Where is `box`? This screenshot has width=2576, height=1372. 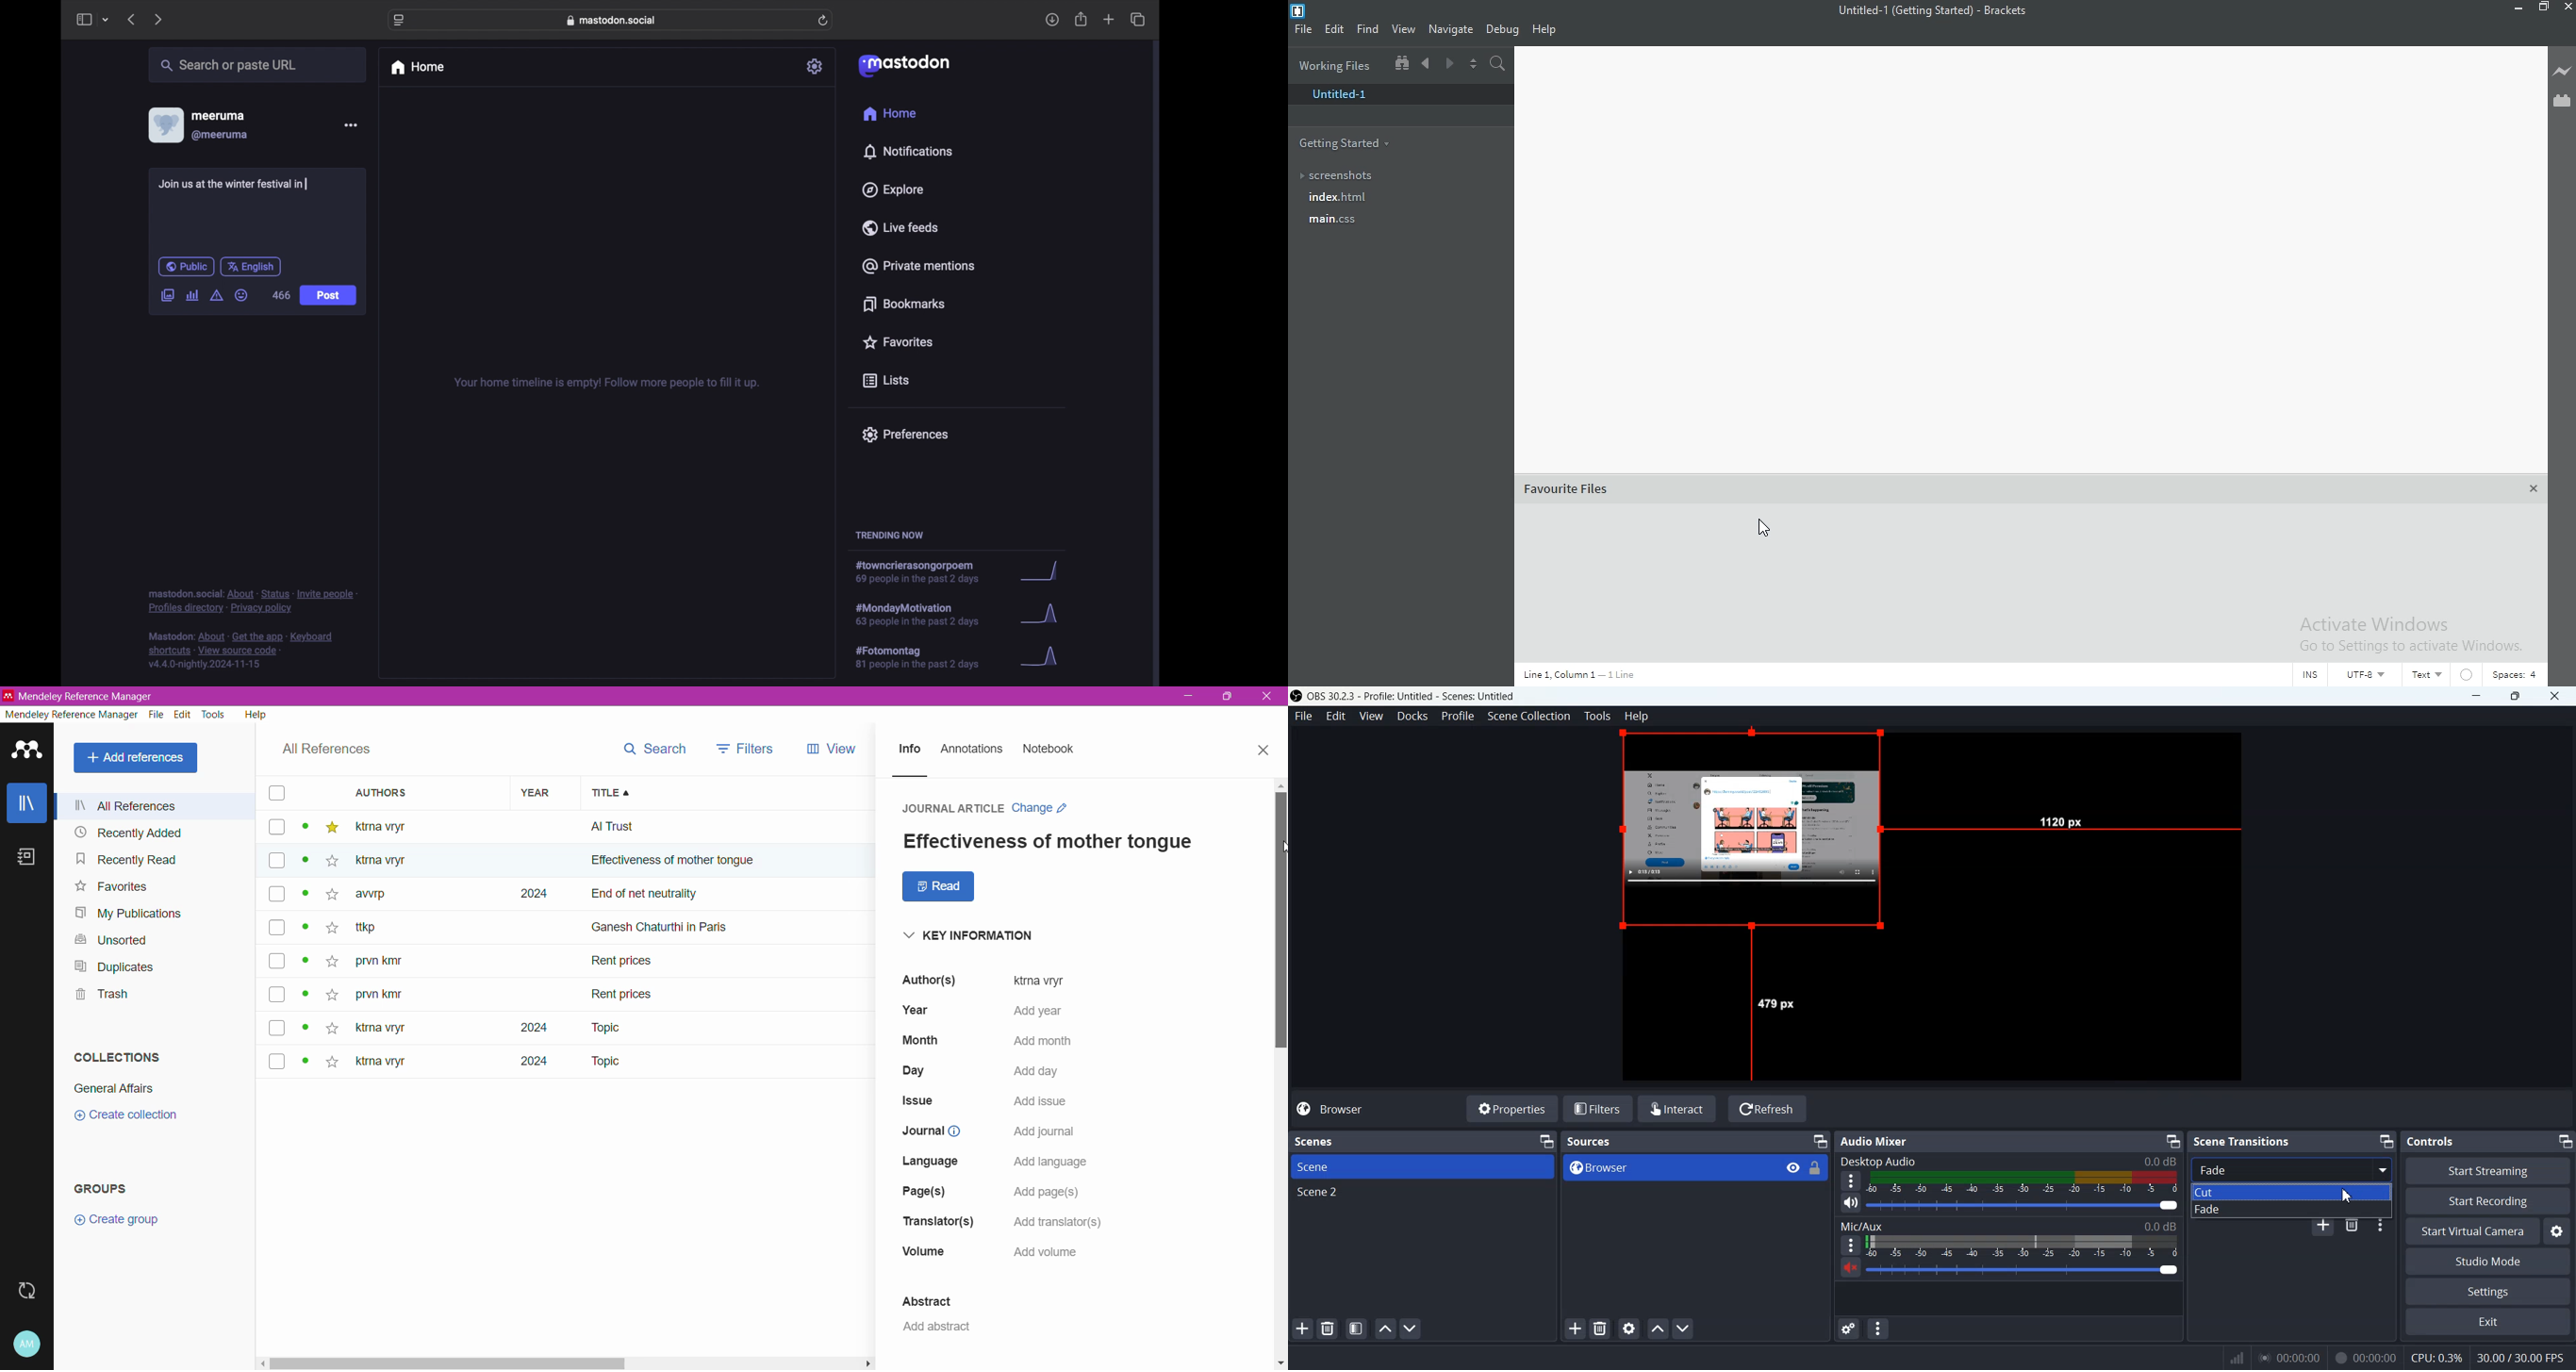
box is located at coordinates (277, 1060).